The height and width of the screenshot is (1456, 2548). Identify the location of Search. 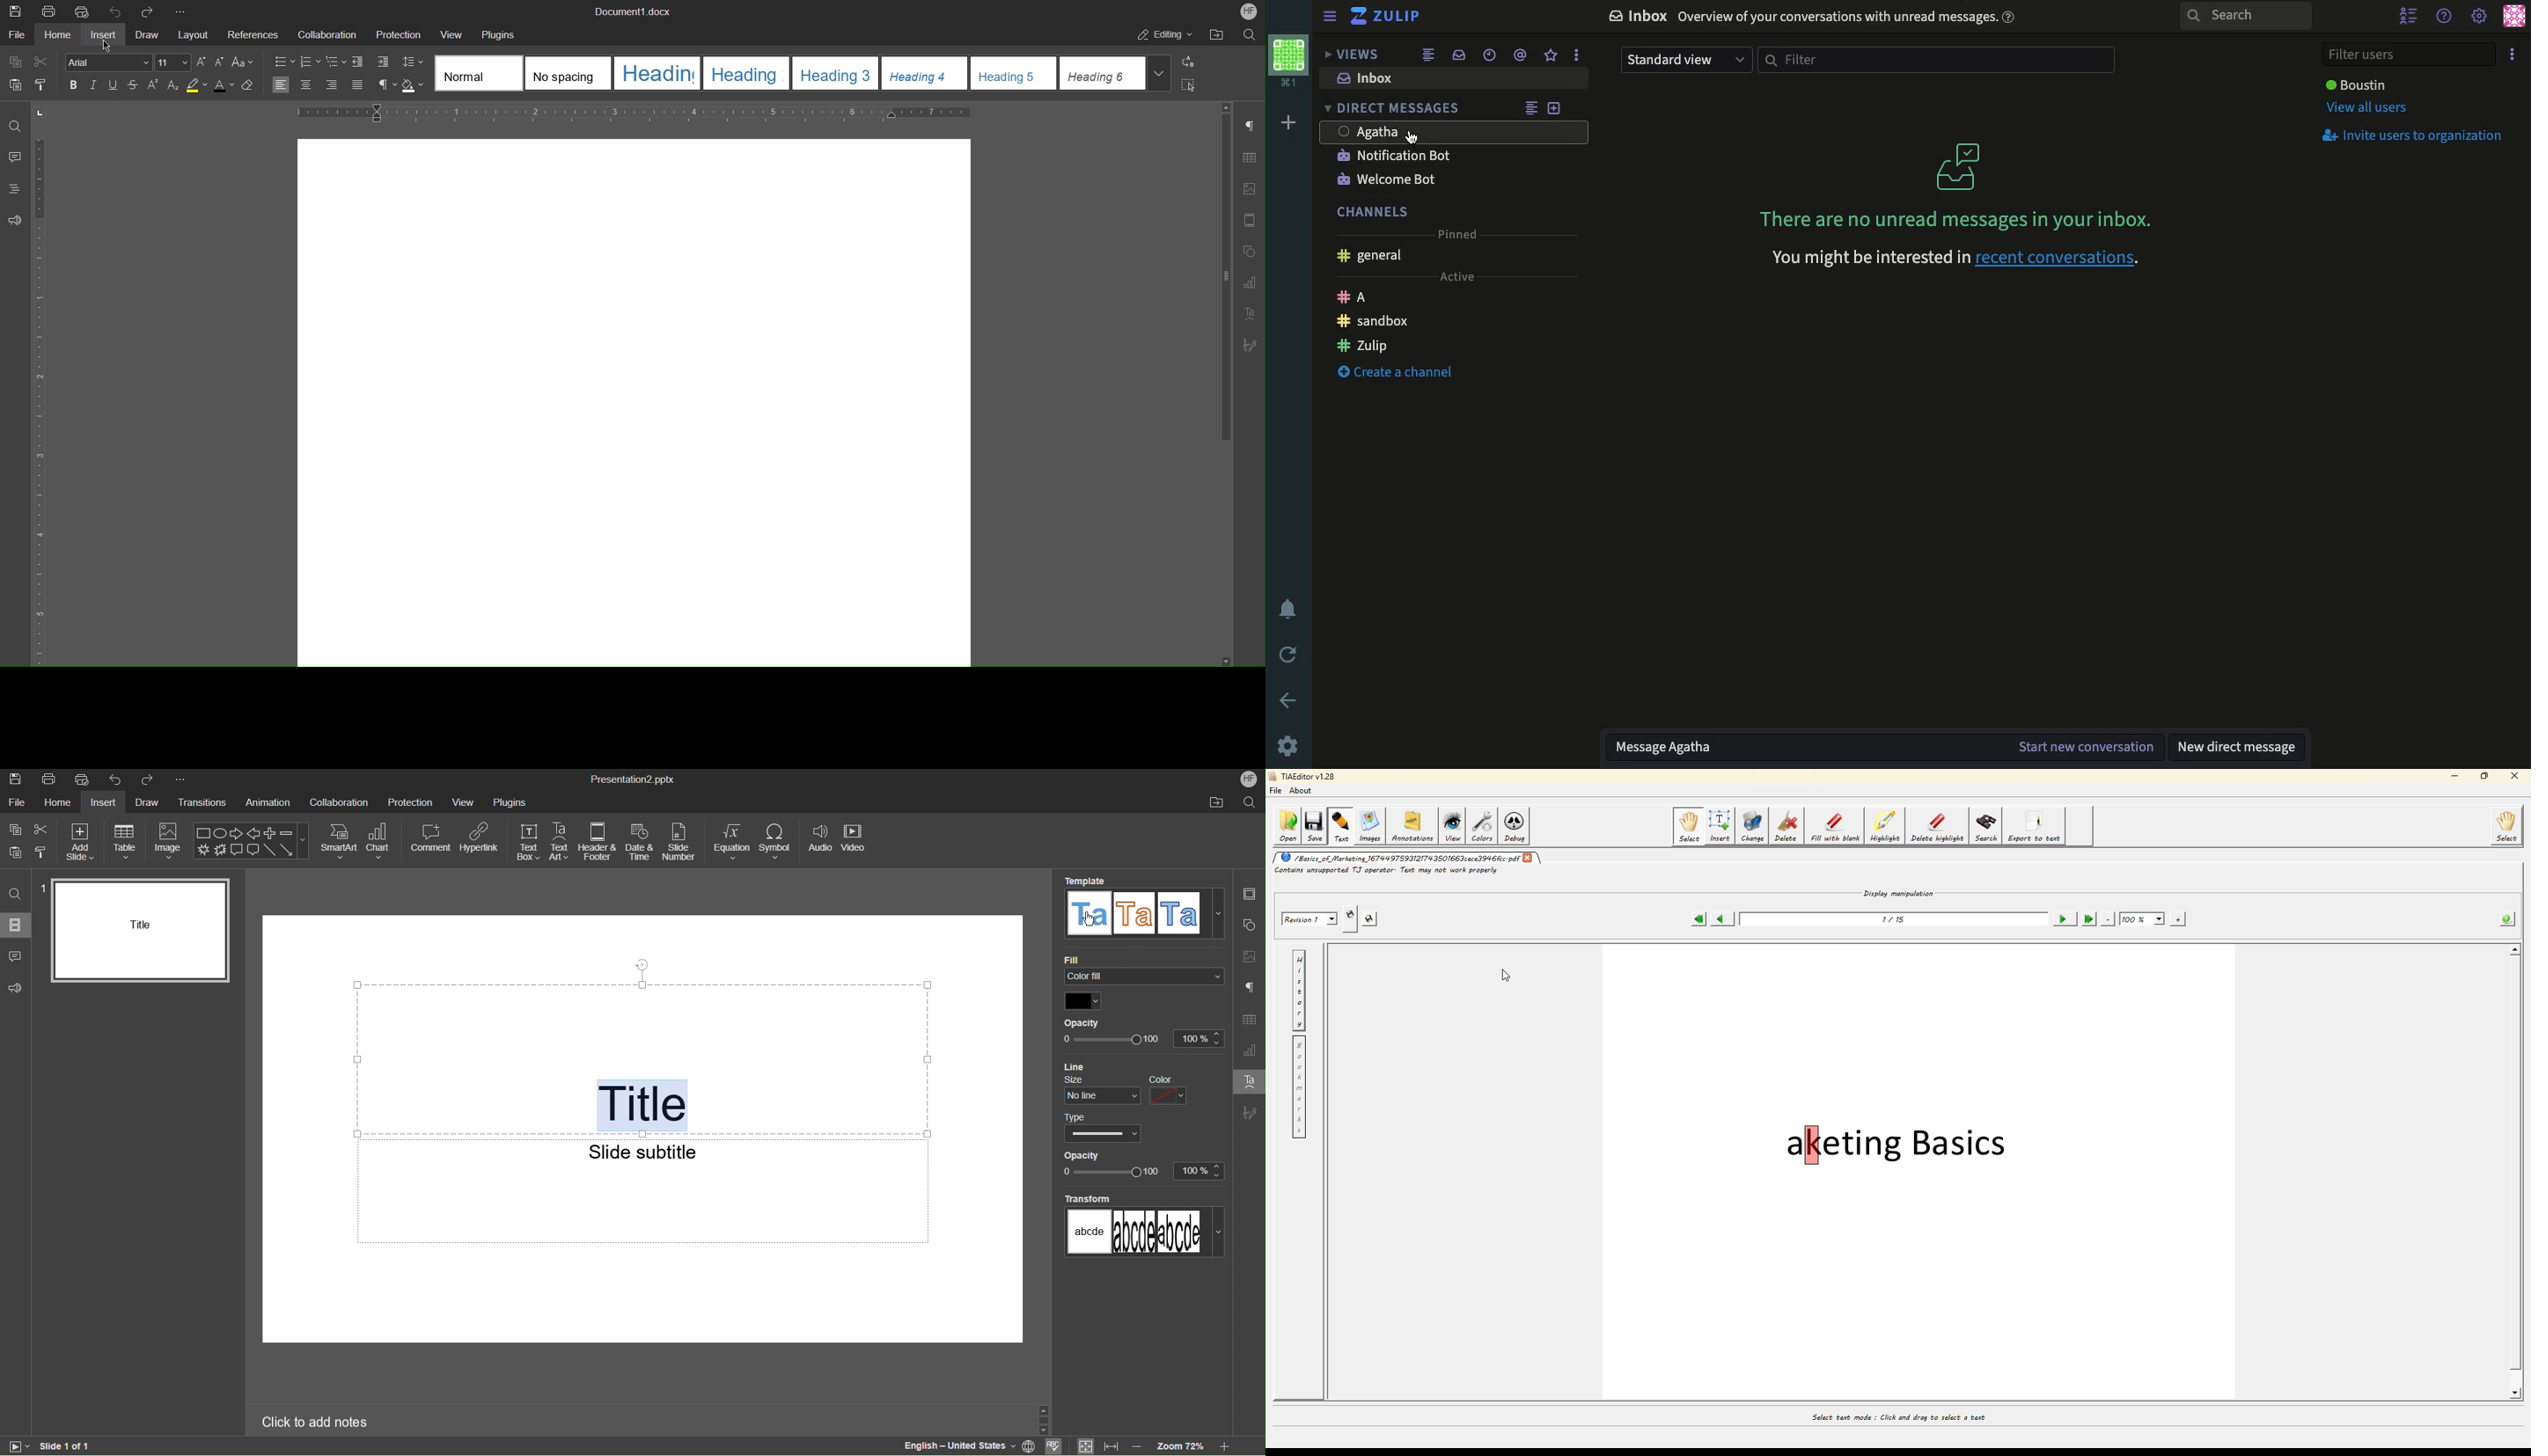
(2243, 18).